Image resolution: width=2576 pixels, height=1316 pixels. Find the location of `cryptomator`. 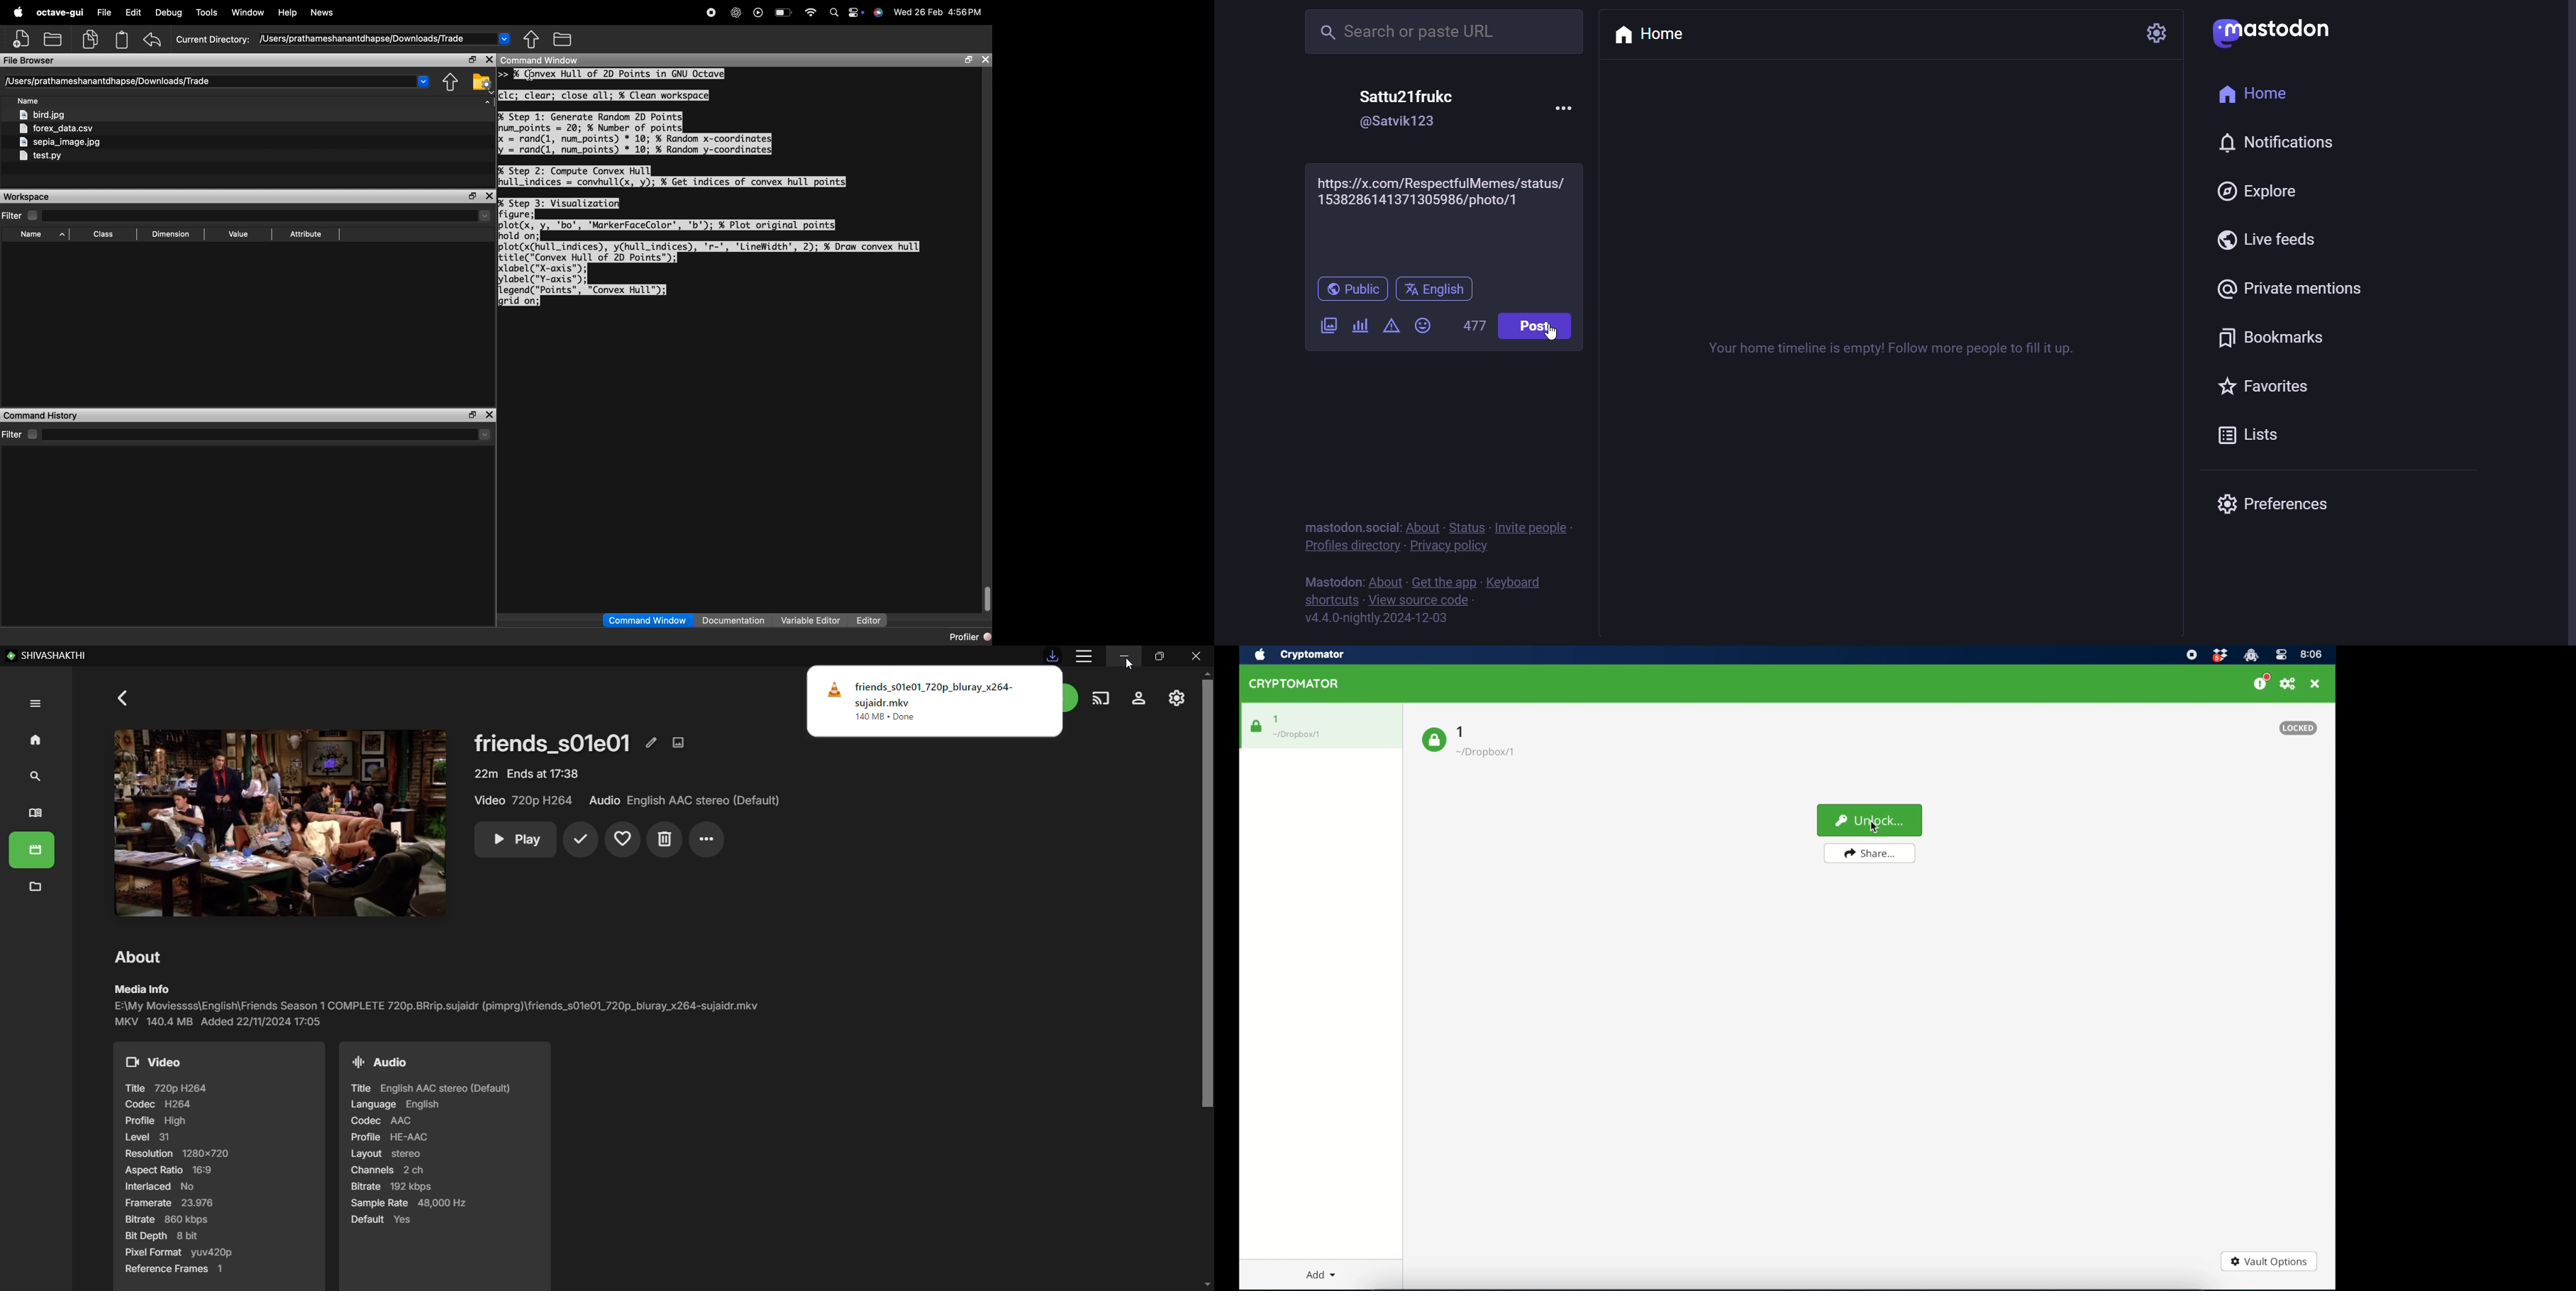

cryptomator is located at coordinates (1294, 684).